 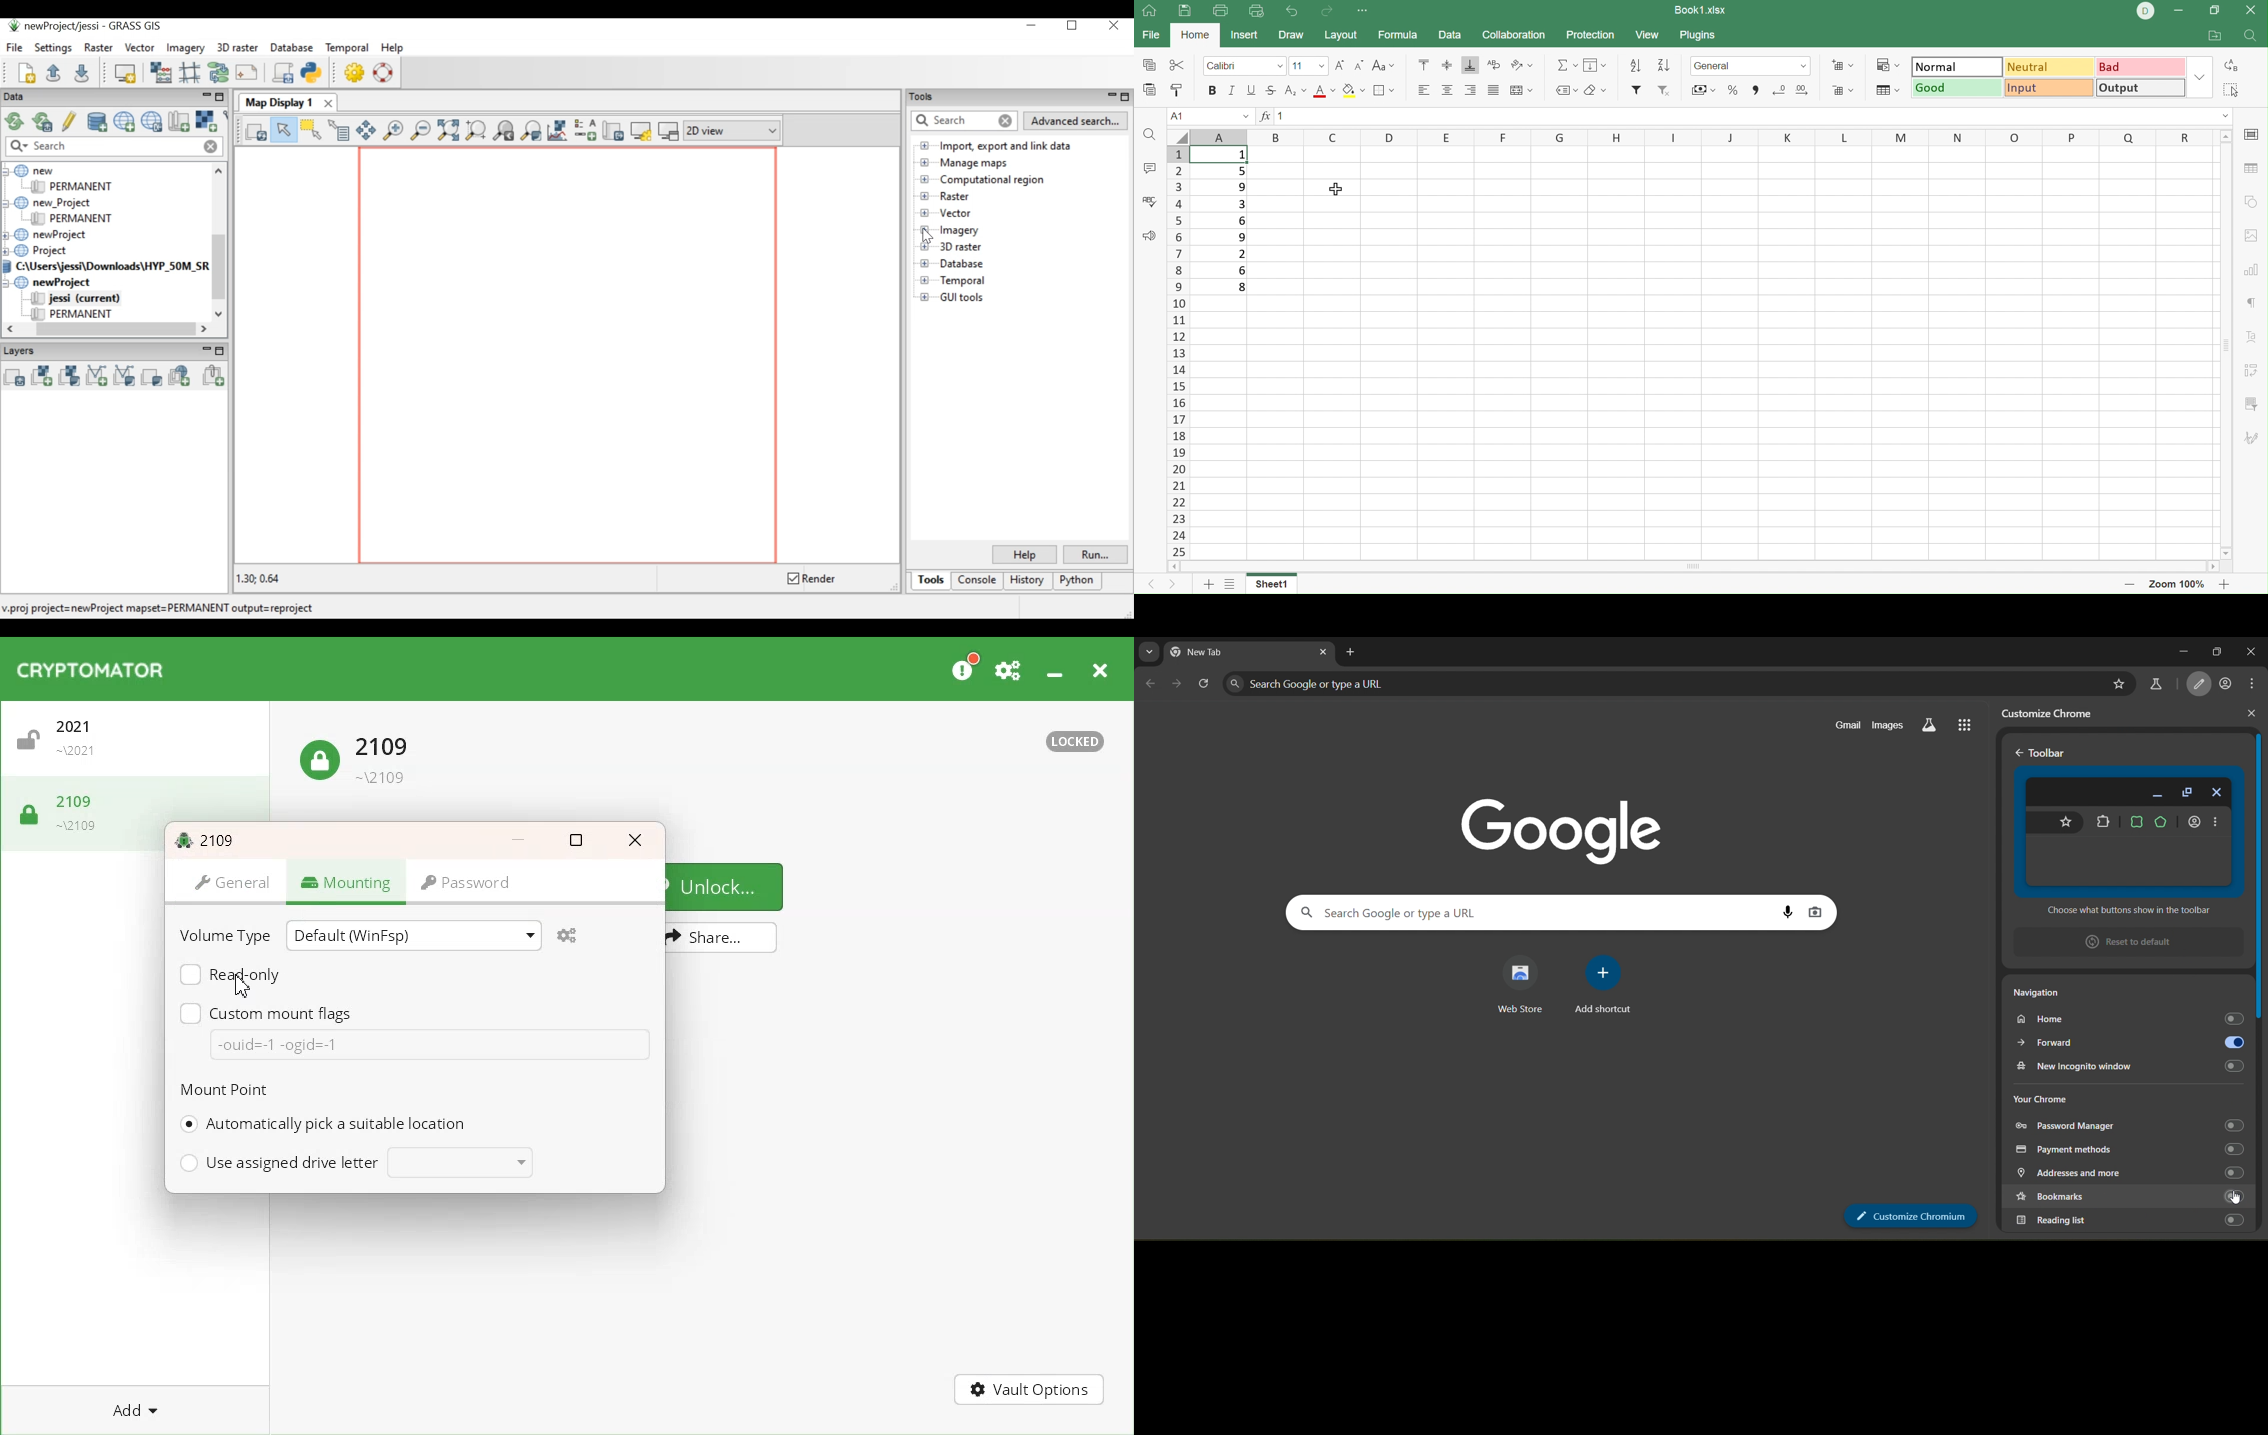 What do you see at coordinates (1240, 255) in the screenshot?
I see `2` at bounding box center [1240, 255].